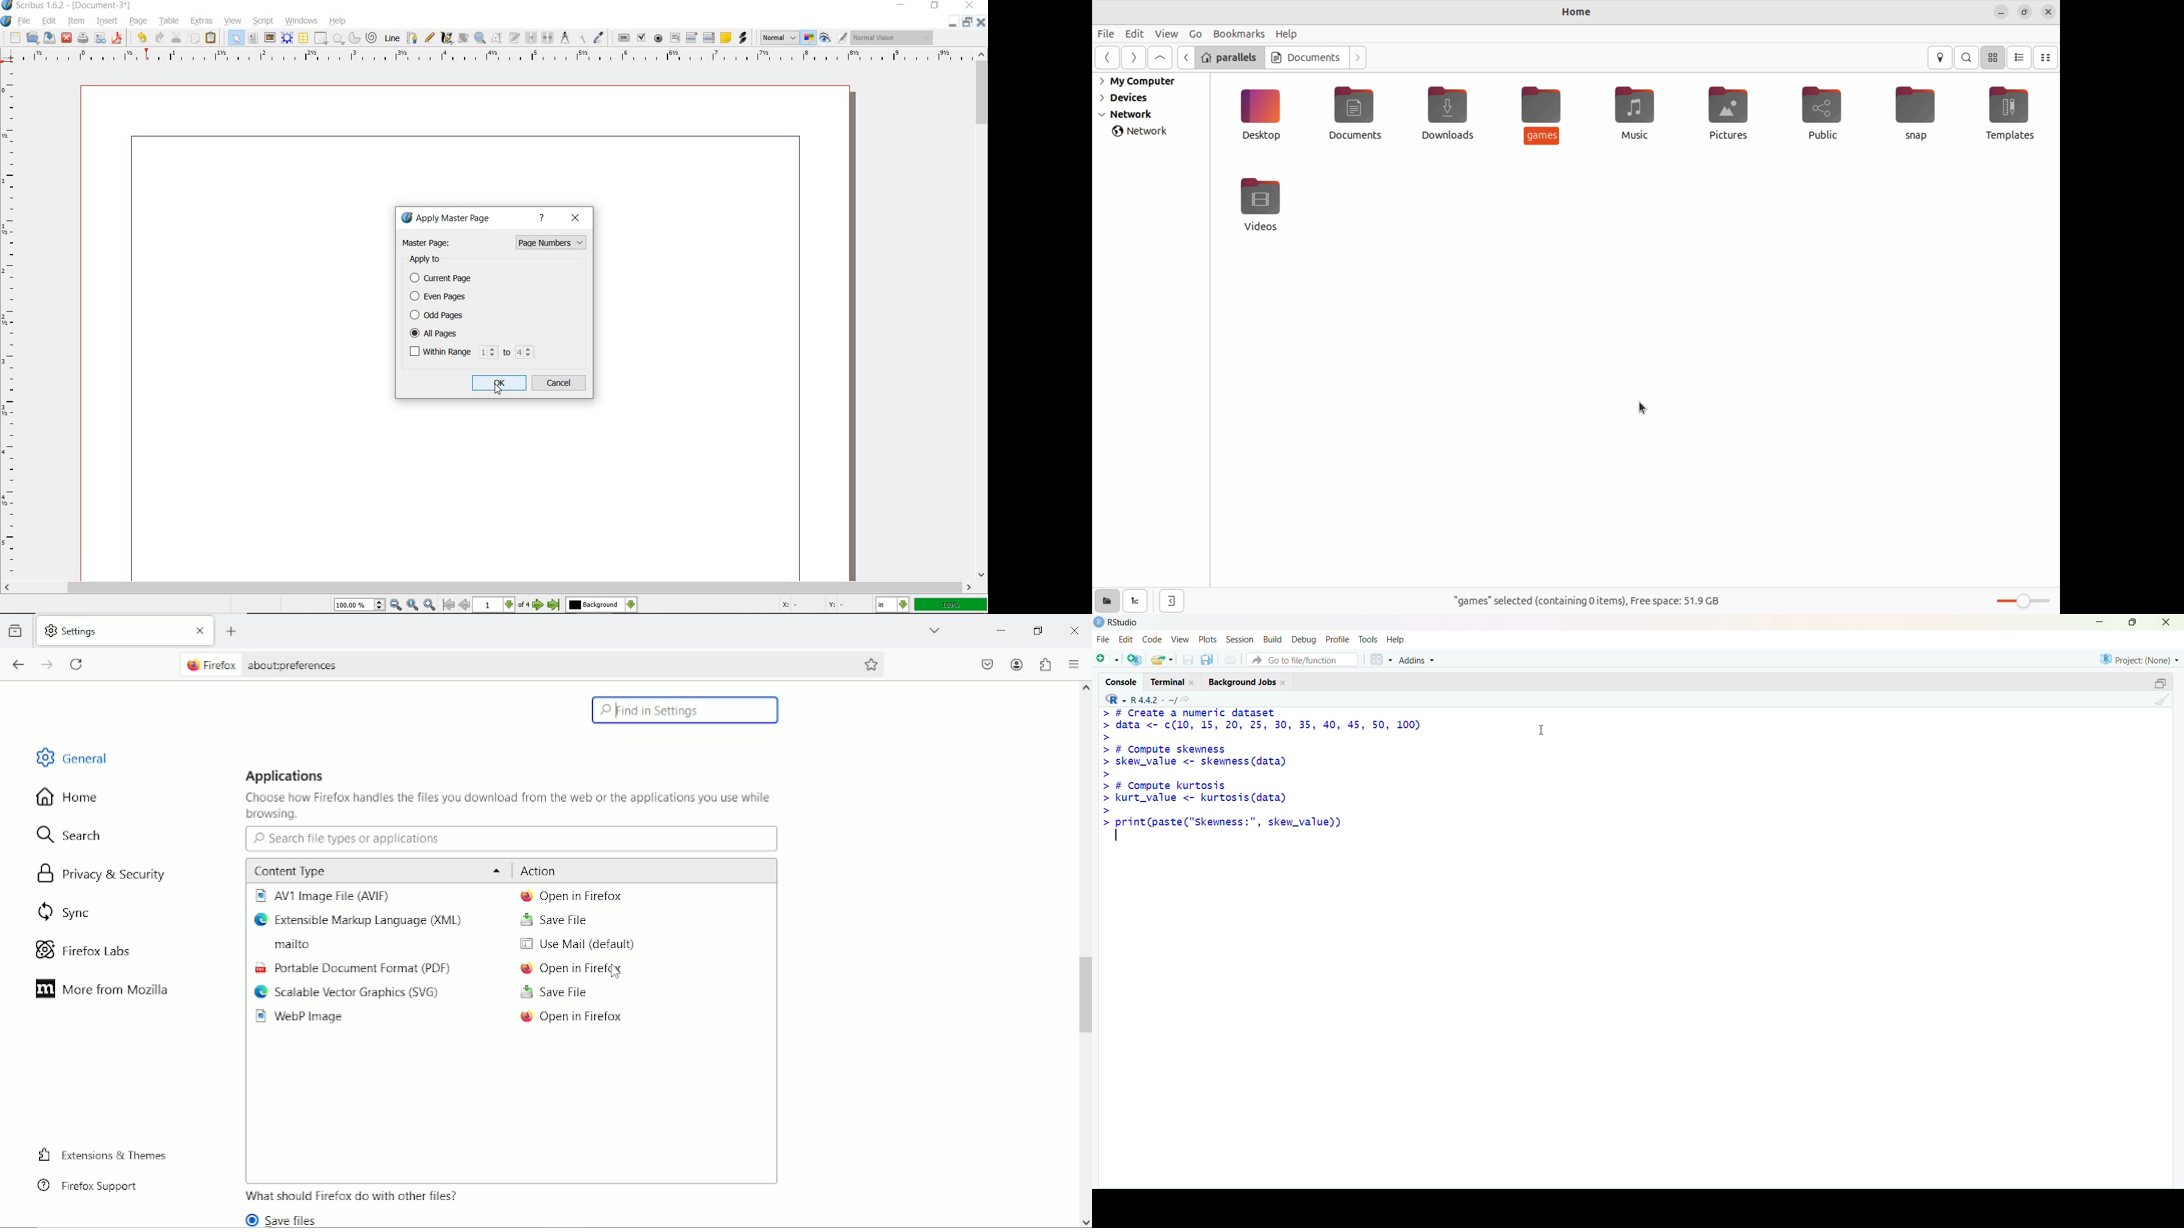 Image resolution: width=2184 pixels, height=1232 pixels. Describe the element at coordinates (936, 630) in the screenshot. I see `List all tabs` at that location.